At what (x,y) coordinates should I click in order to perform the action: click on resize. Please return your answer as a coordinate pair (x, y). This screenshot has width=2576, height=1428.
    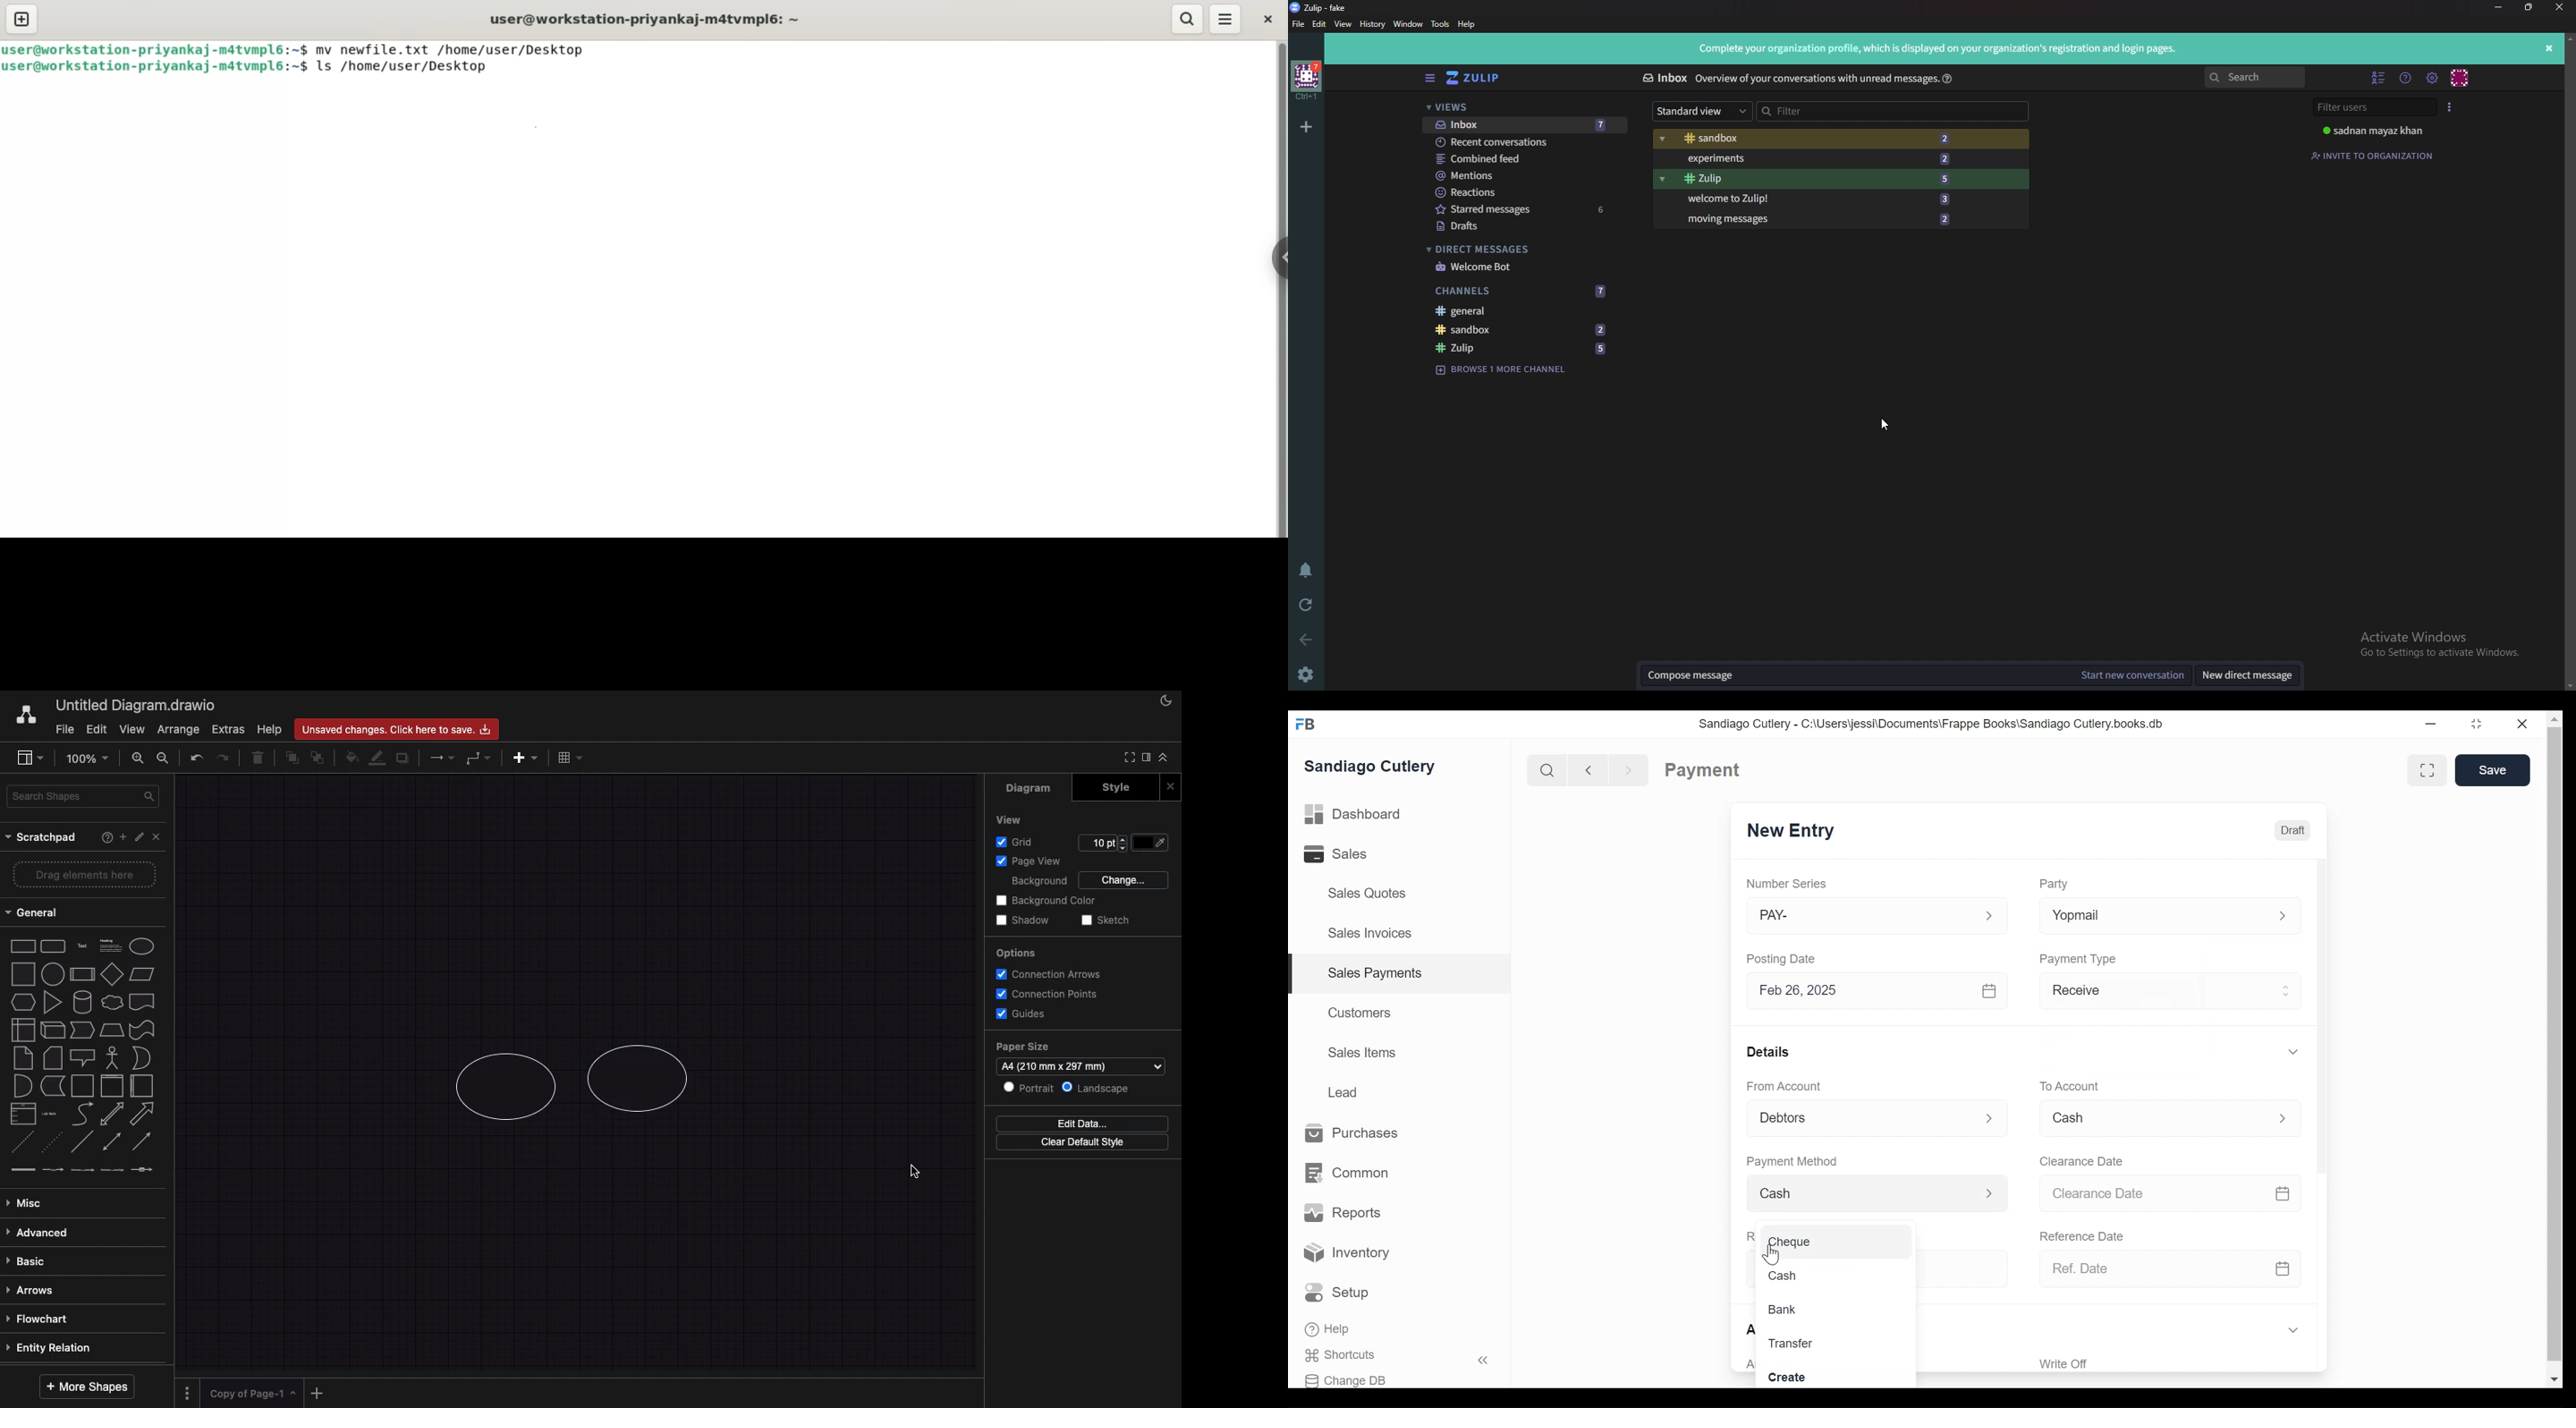
    Looking at the image, I should click on (2528, 7).